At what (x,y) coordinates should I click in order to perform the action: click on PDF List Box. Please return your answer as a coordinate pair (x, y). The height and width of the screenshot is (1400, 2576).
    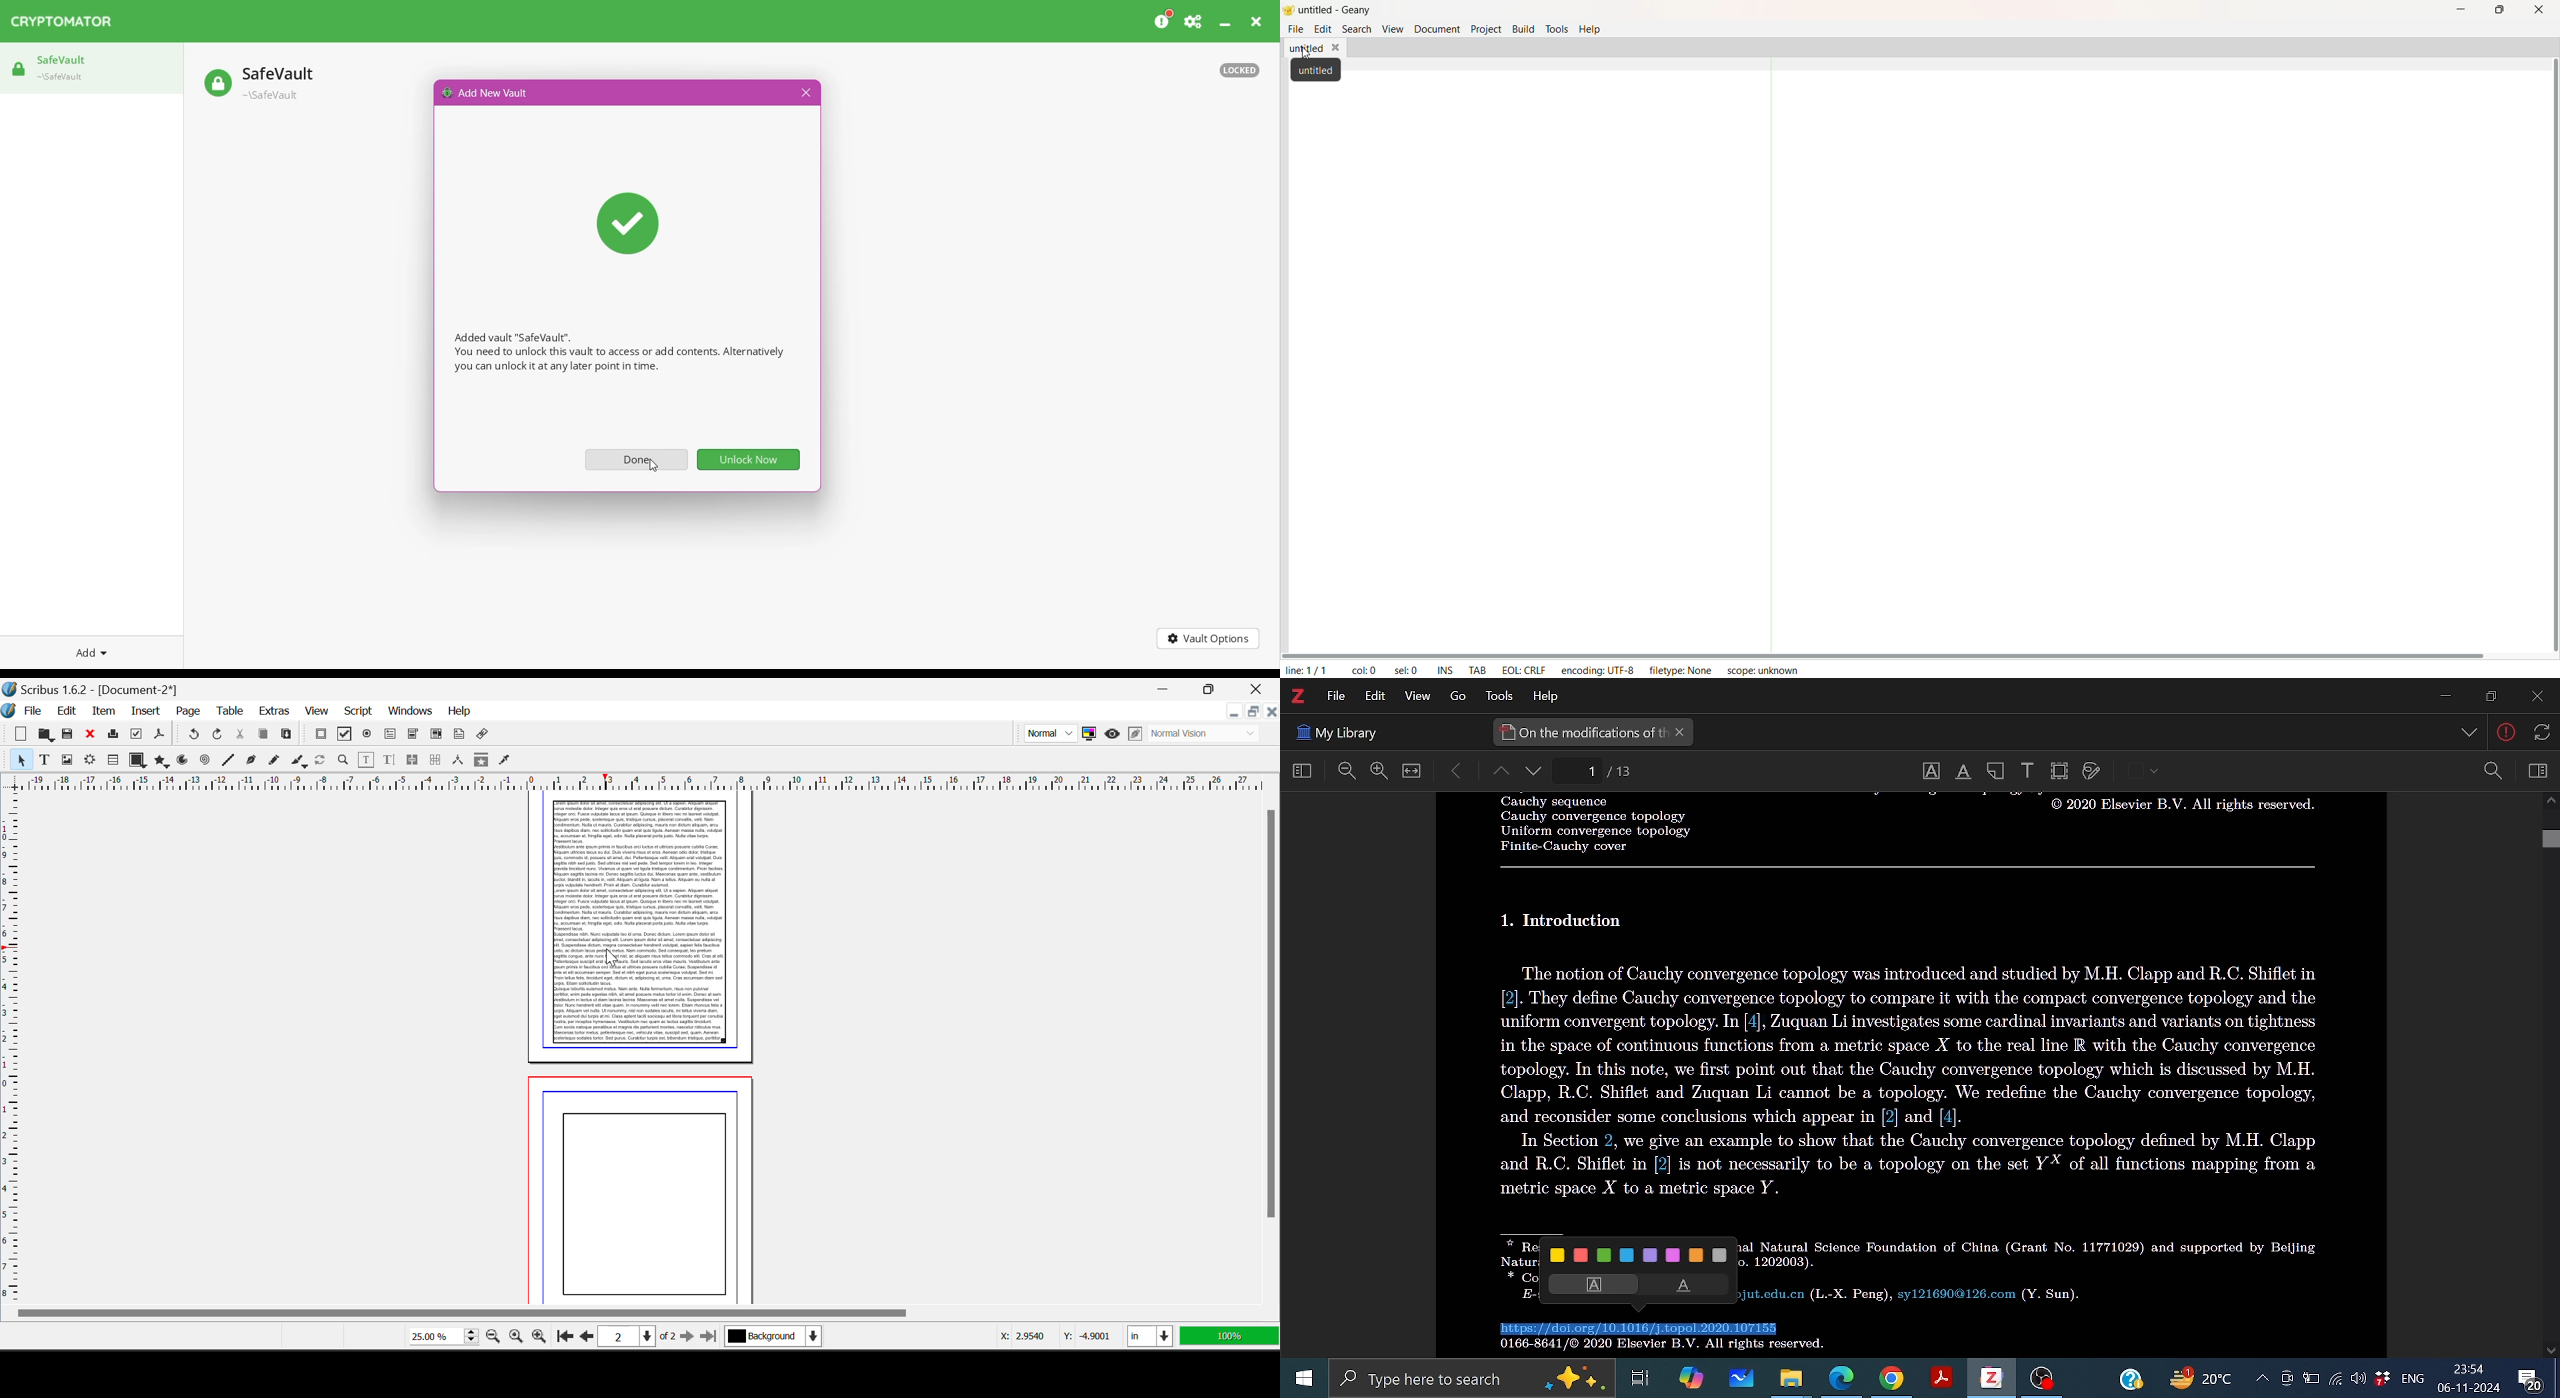
    Looking at the image, I should click on (437, 735).